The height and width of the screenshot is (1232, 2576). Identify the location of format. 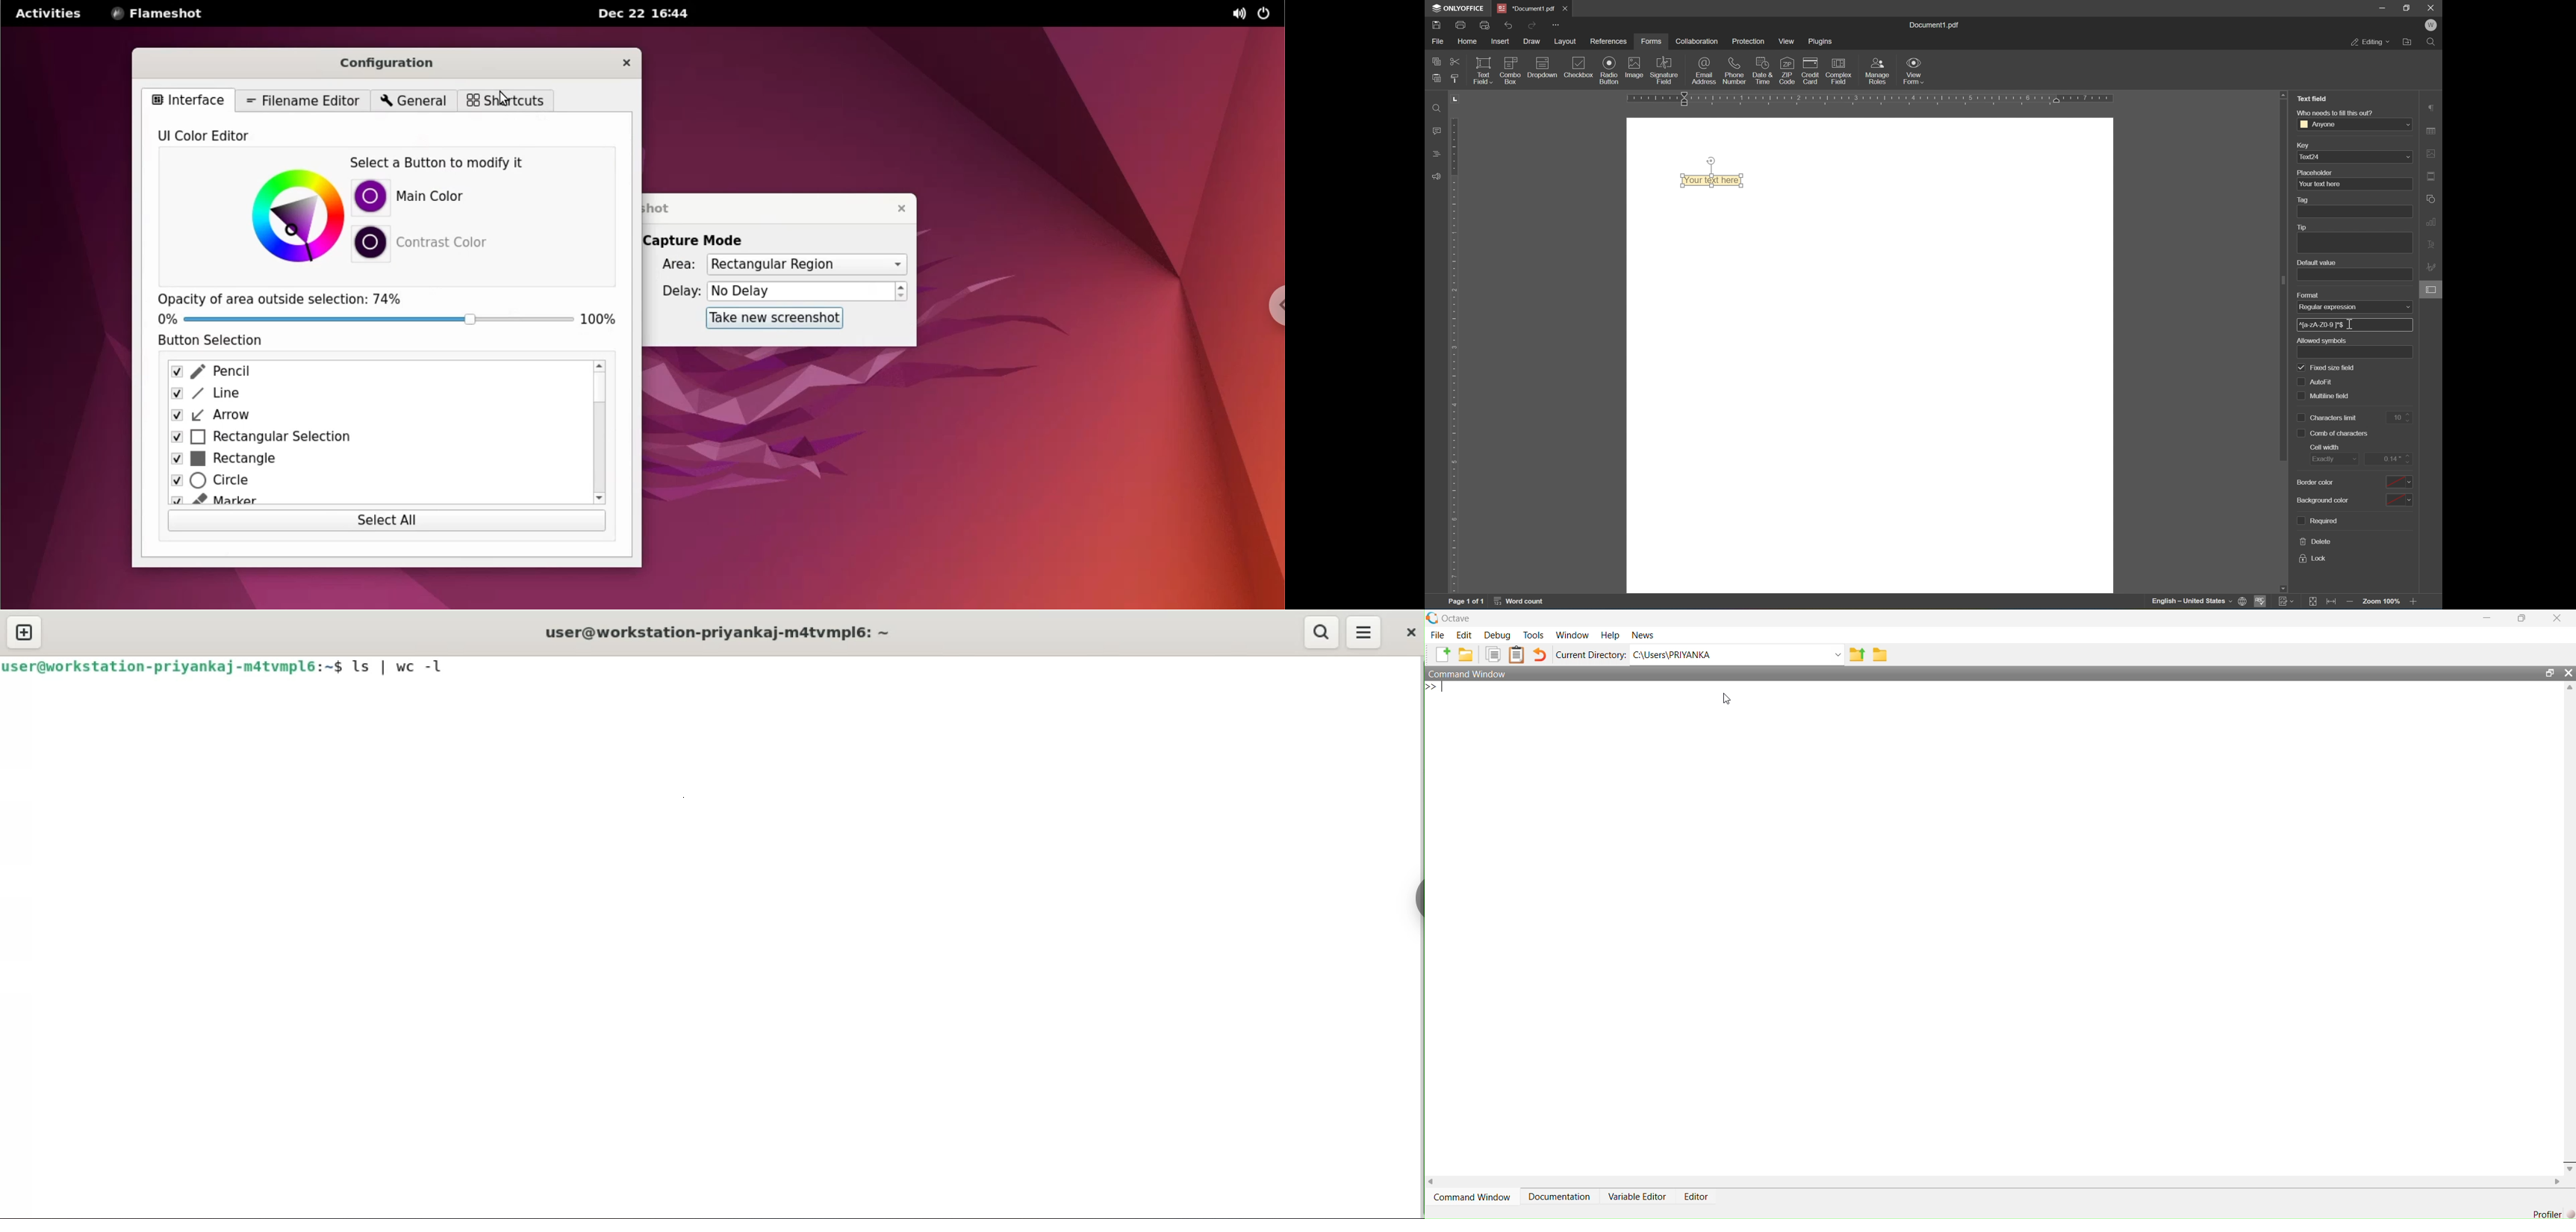
(2309, 296).